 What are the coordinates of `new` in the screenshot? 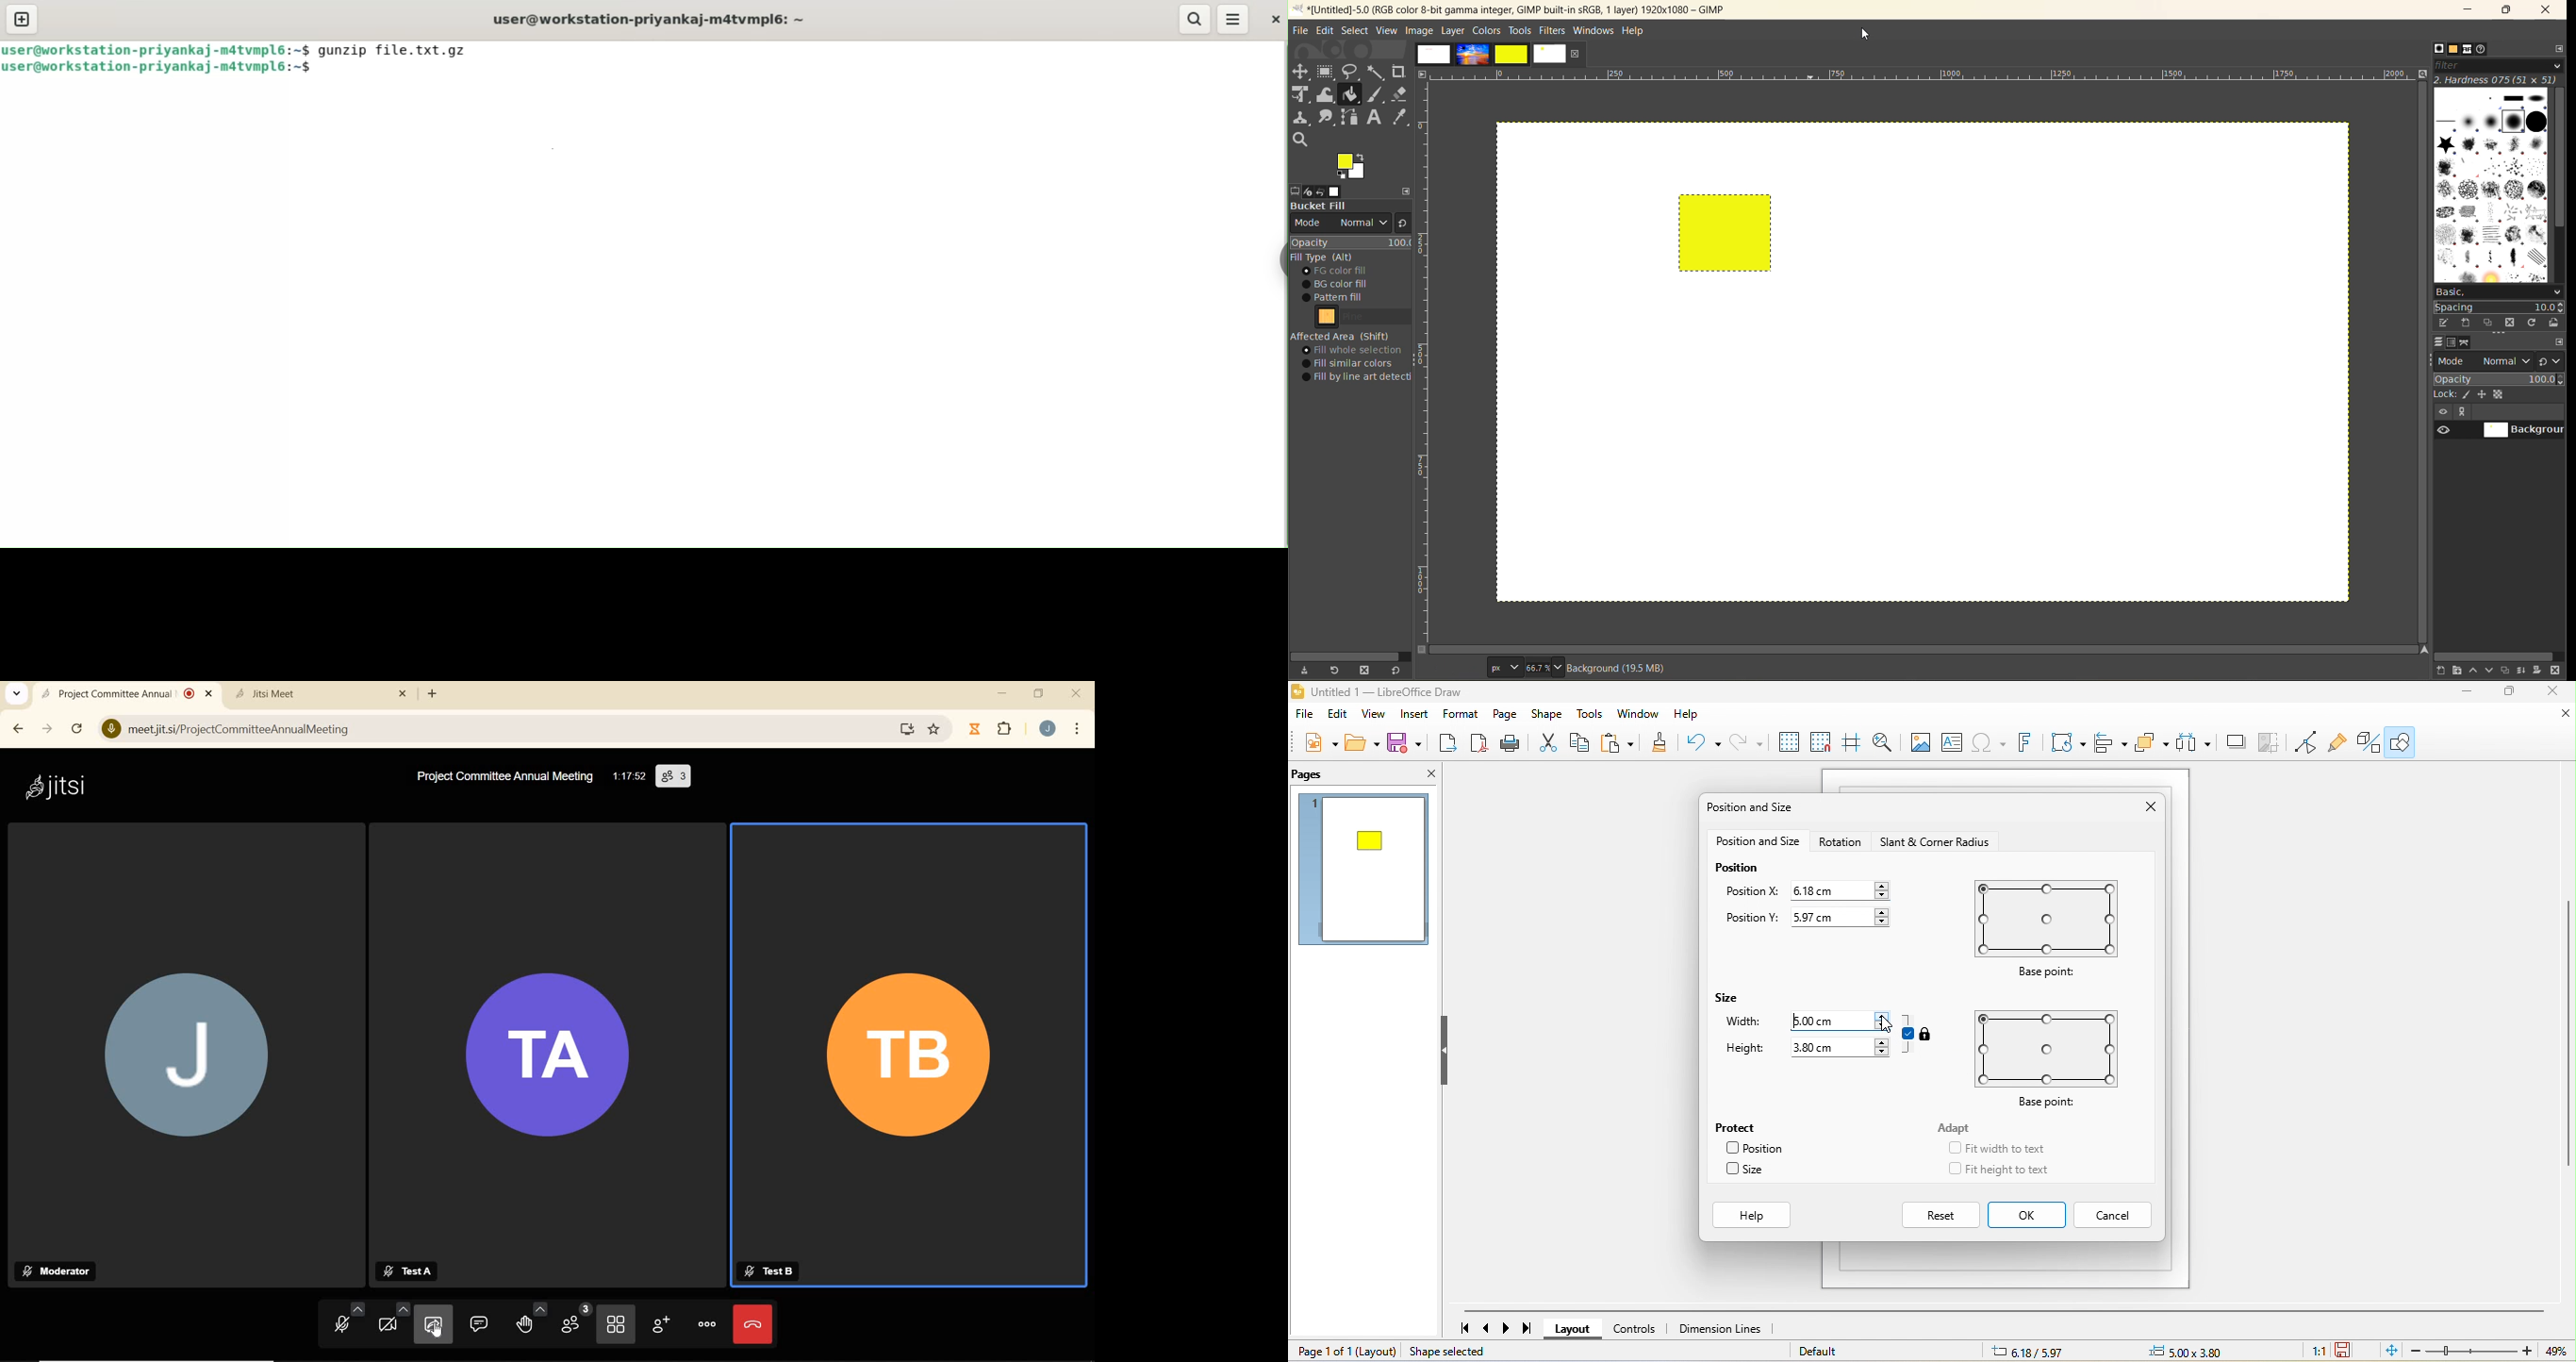 It's located at (1314, 744).